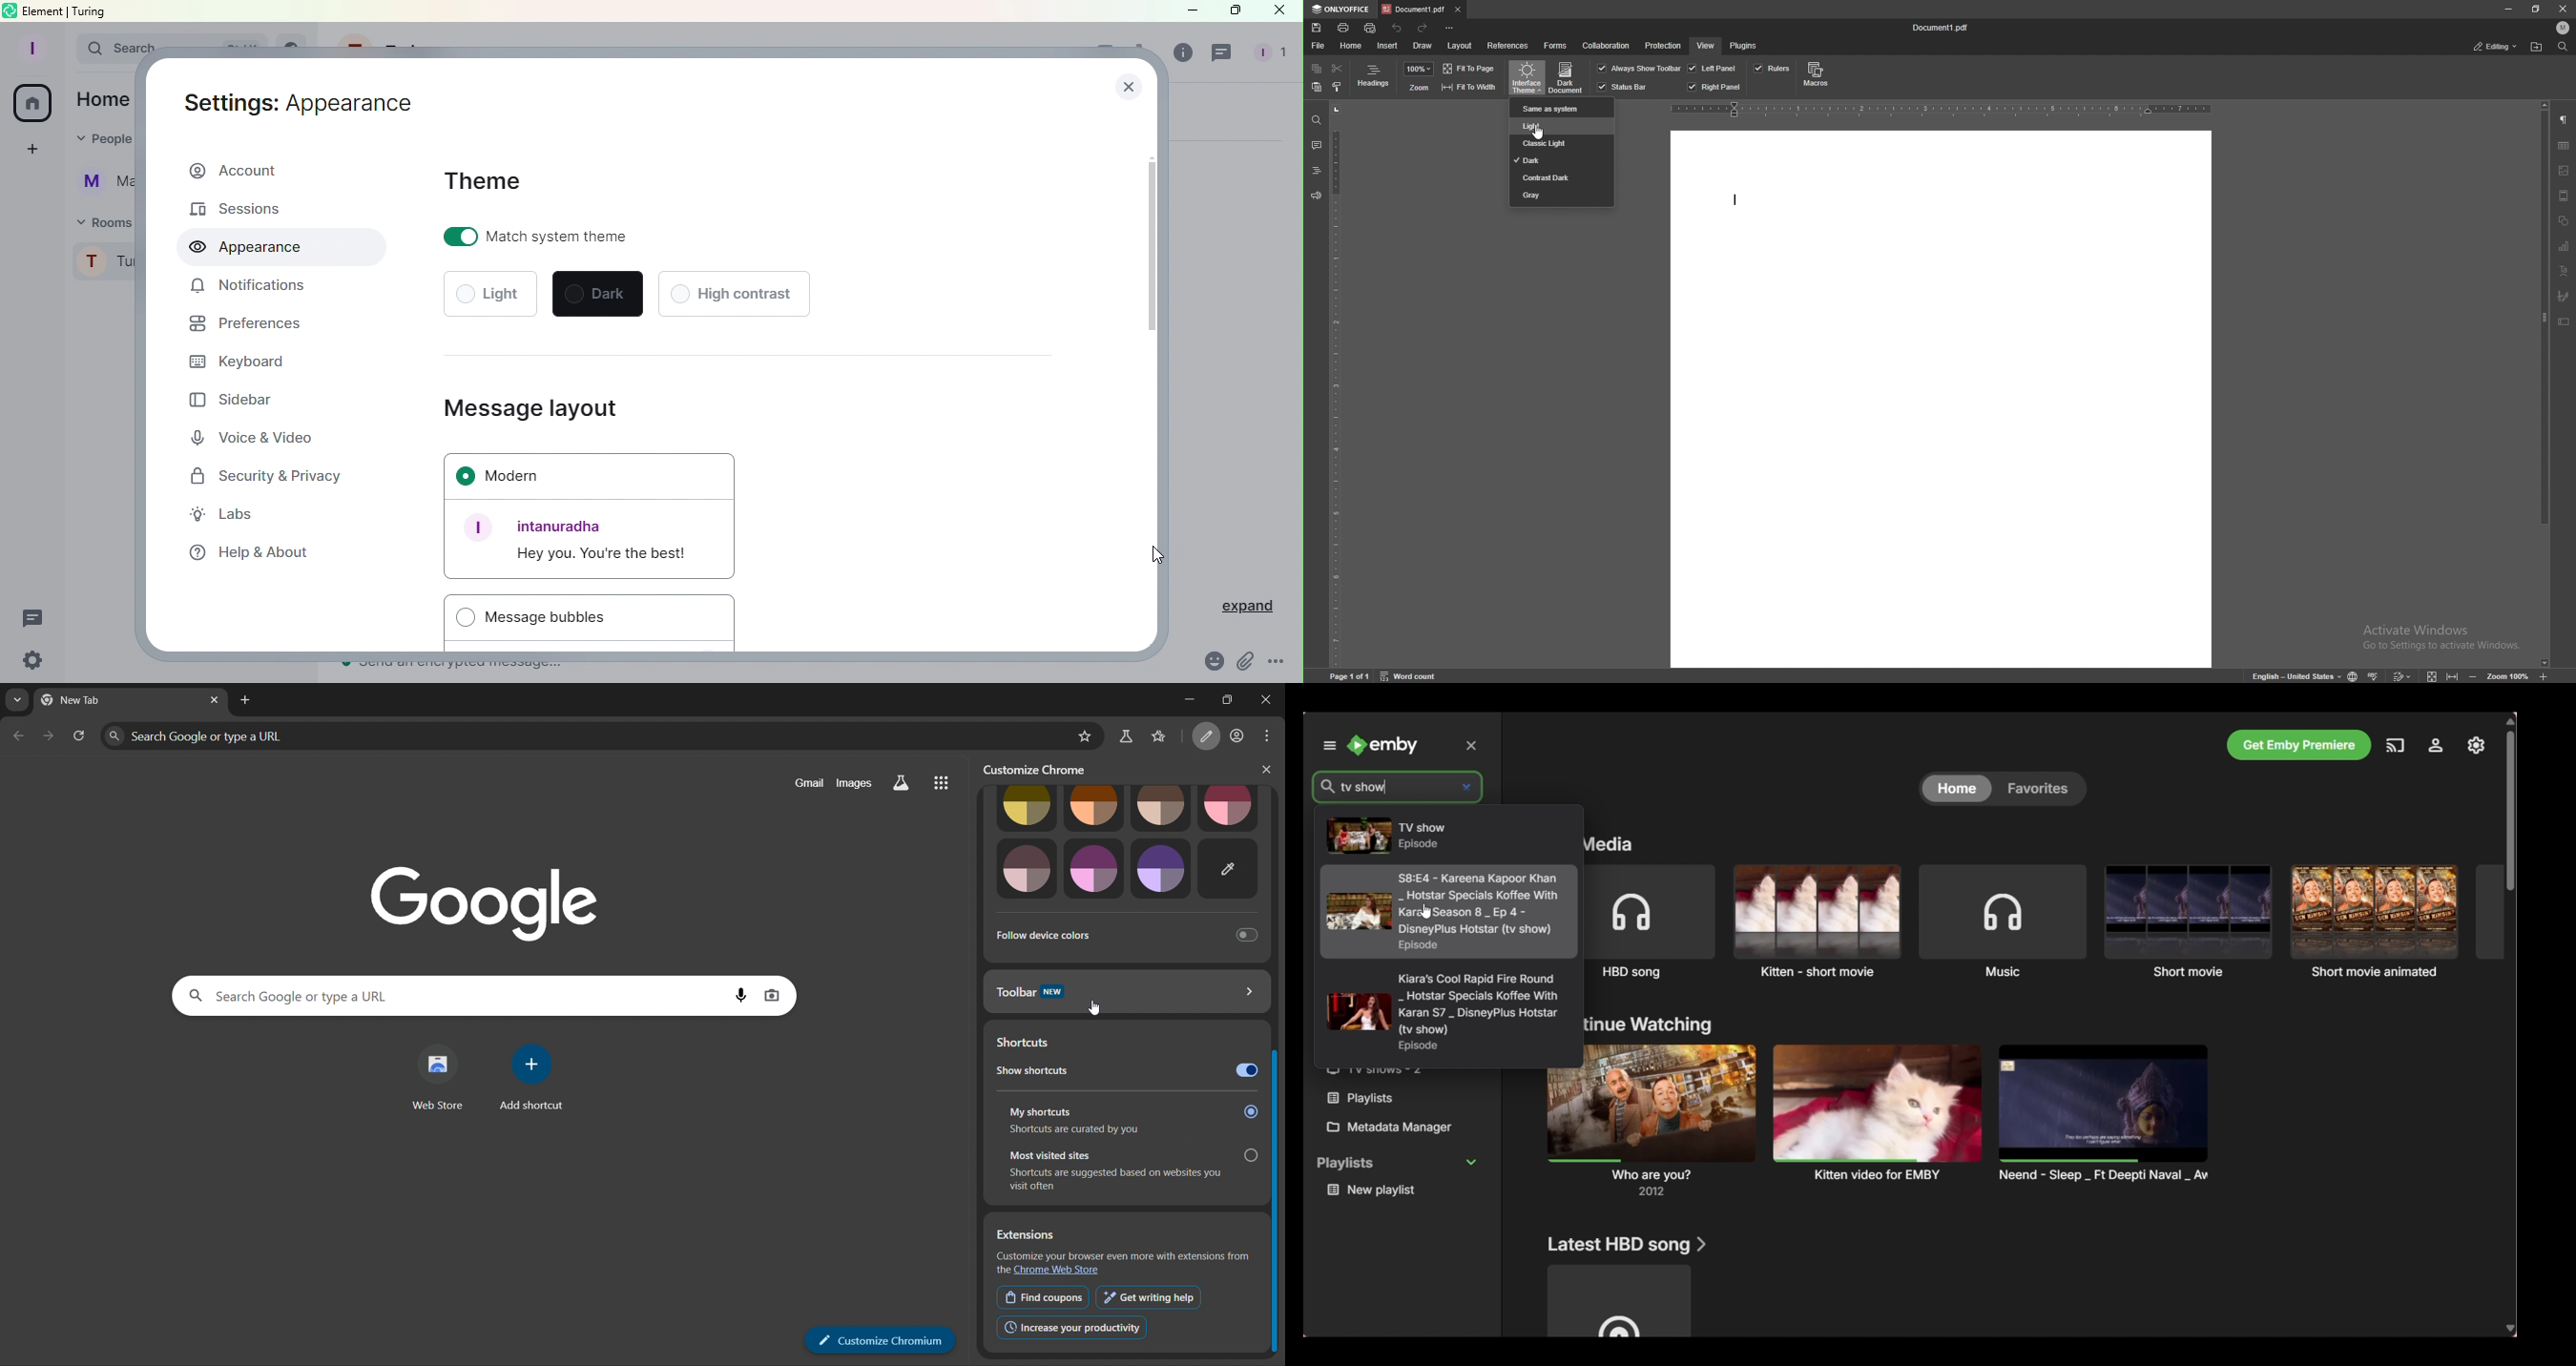 Image resolution: width=2576 pixels, height=1372 pixels. What do you see at coordinates (246, 700) in the screenshot?
I see `new tab` at bounding box center [246, 700].